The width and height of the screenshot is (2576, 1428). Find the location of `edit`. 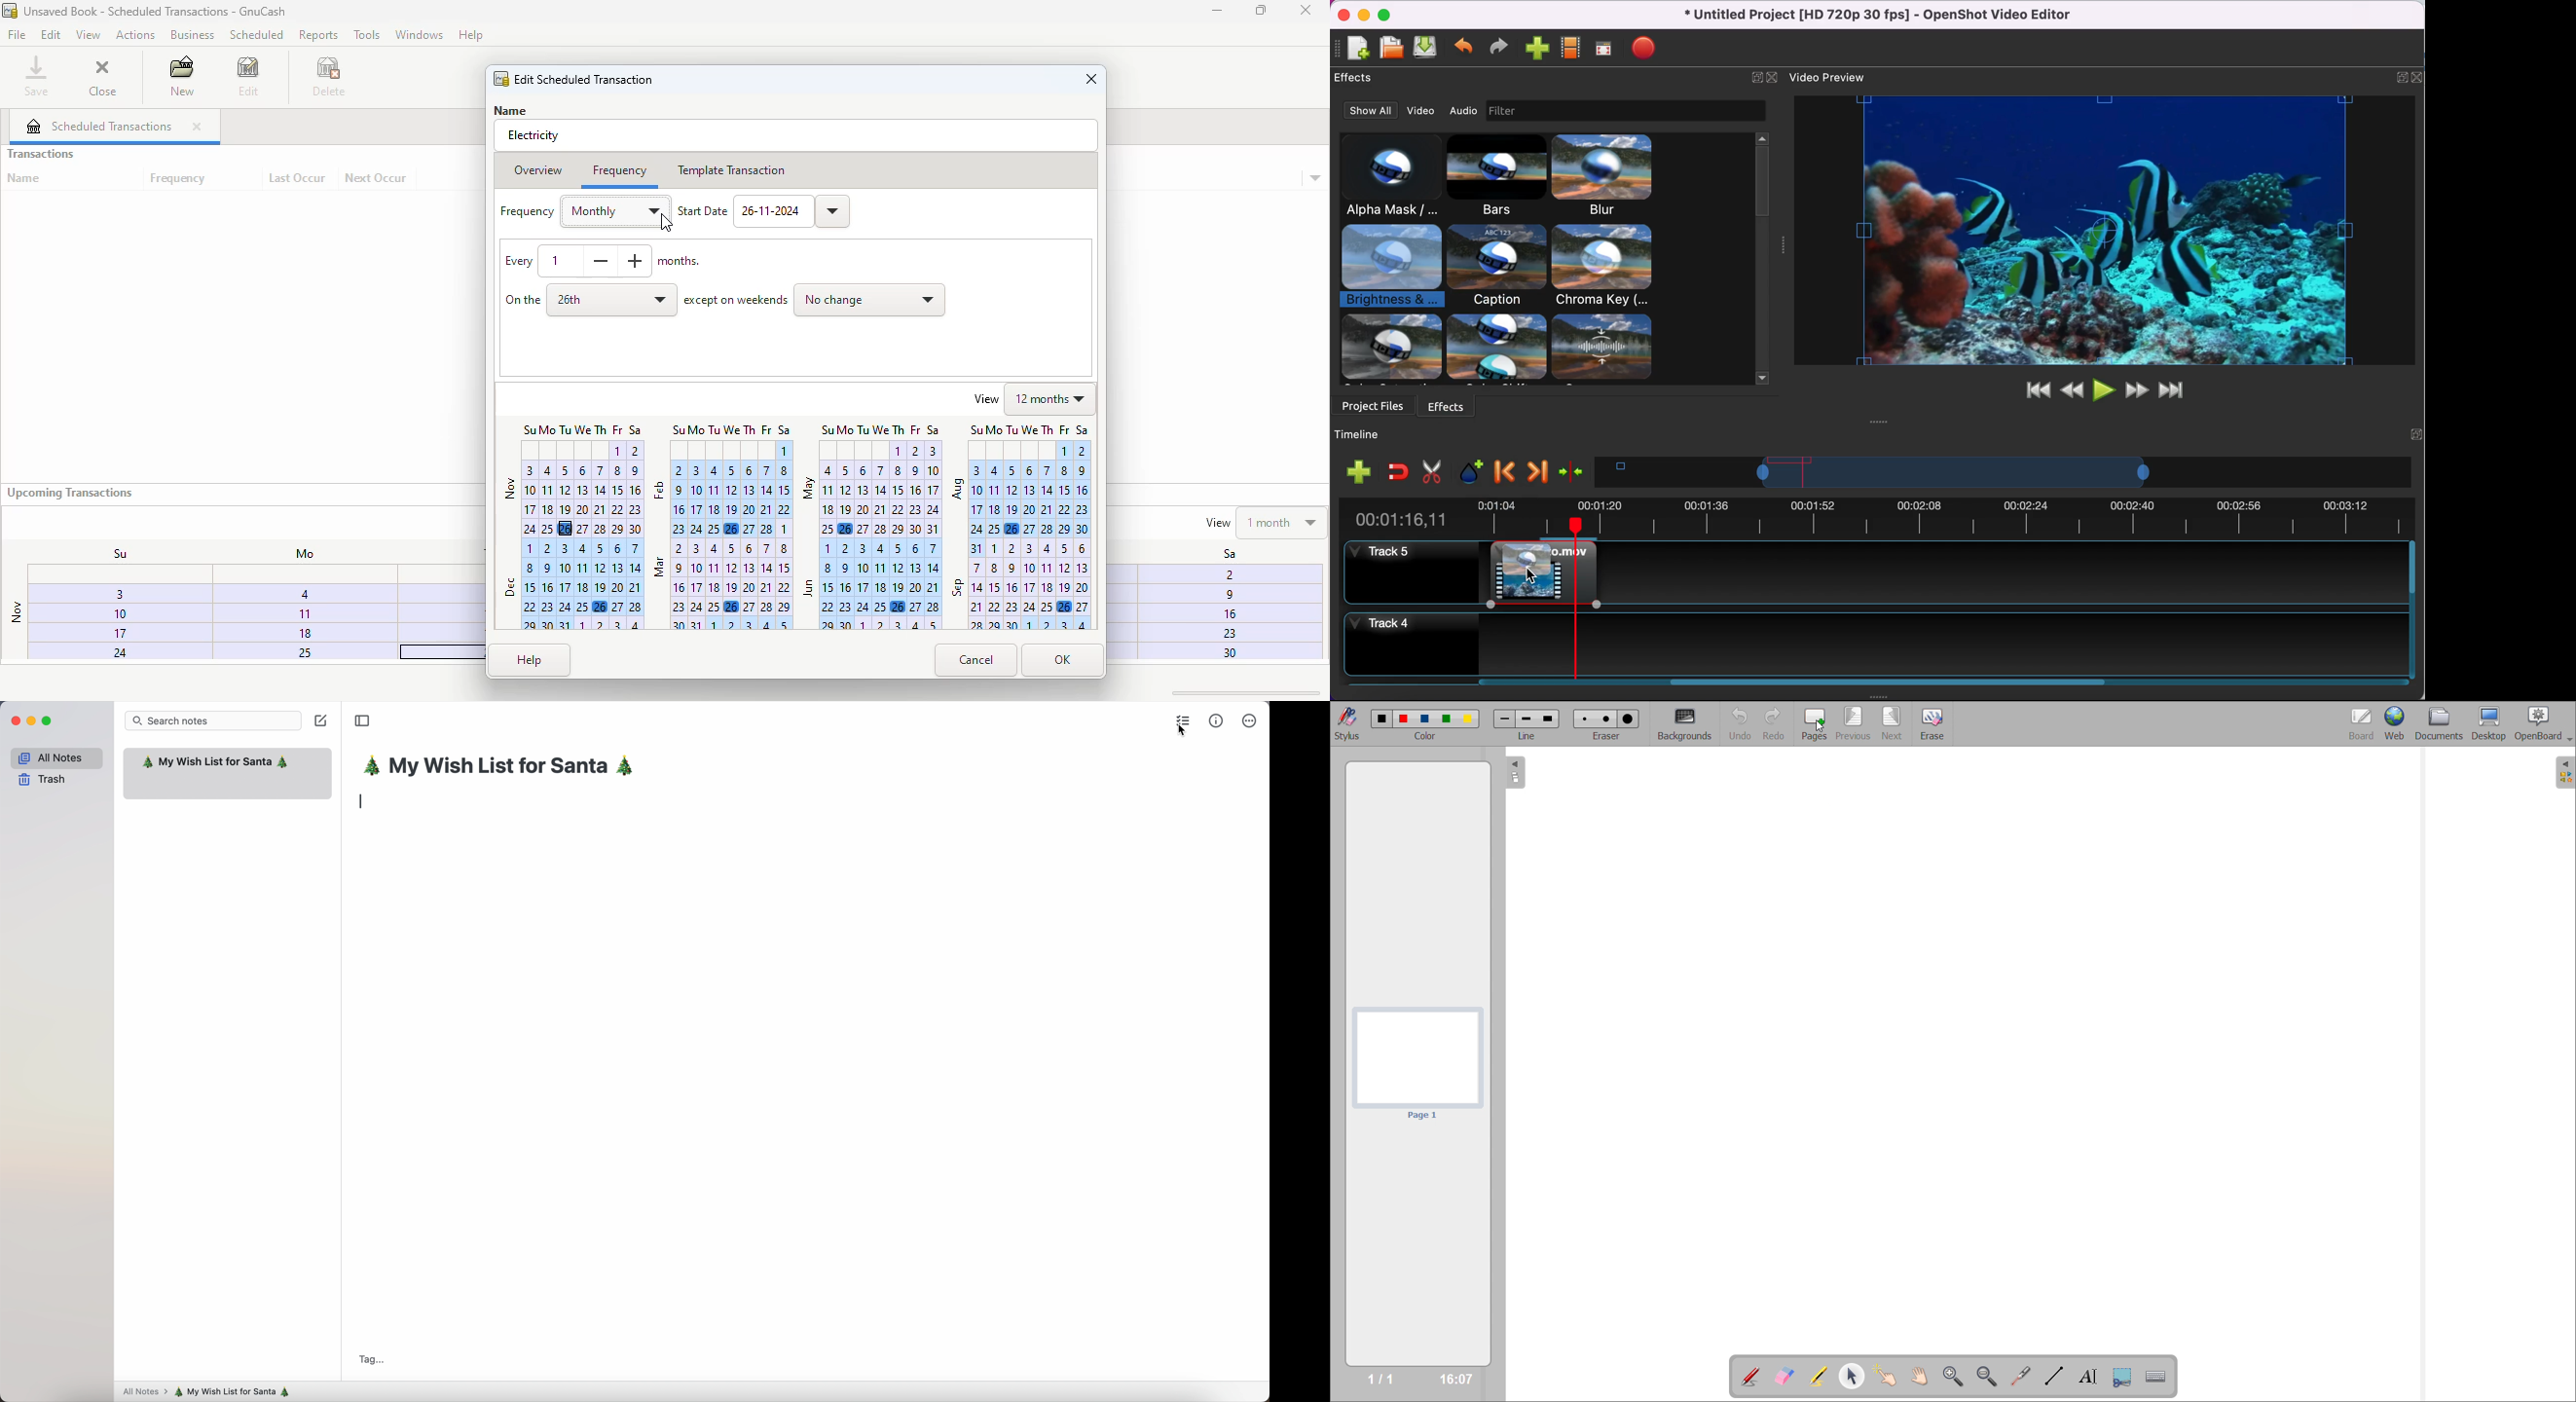

edit is located at coordinates (249, 76).